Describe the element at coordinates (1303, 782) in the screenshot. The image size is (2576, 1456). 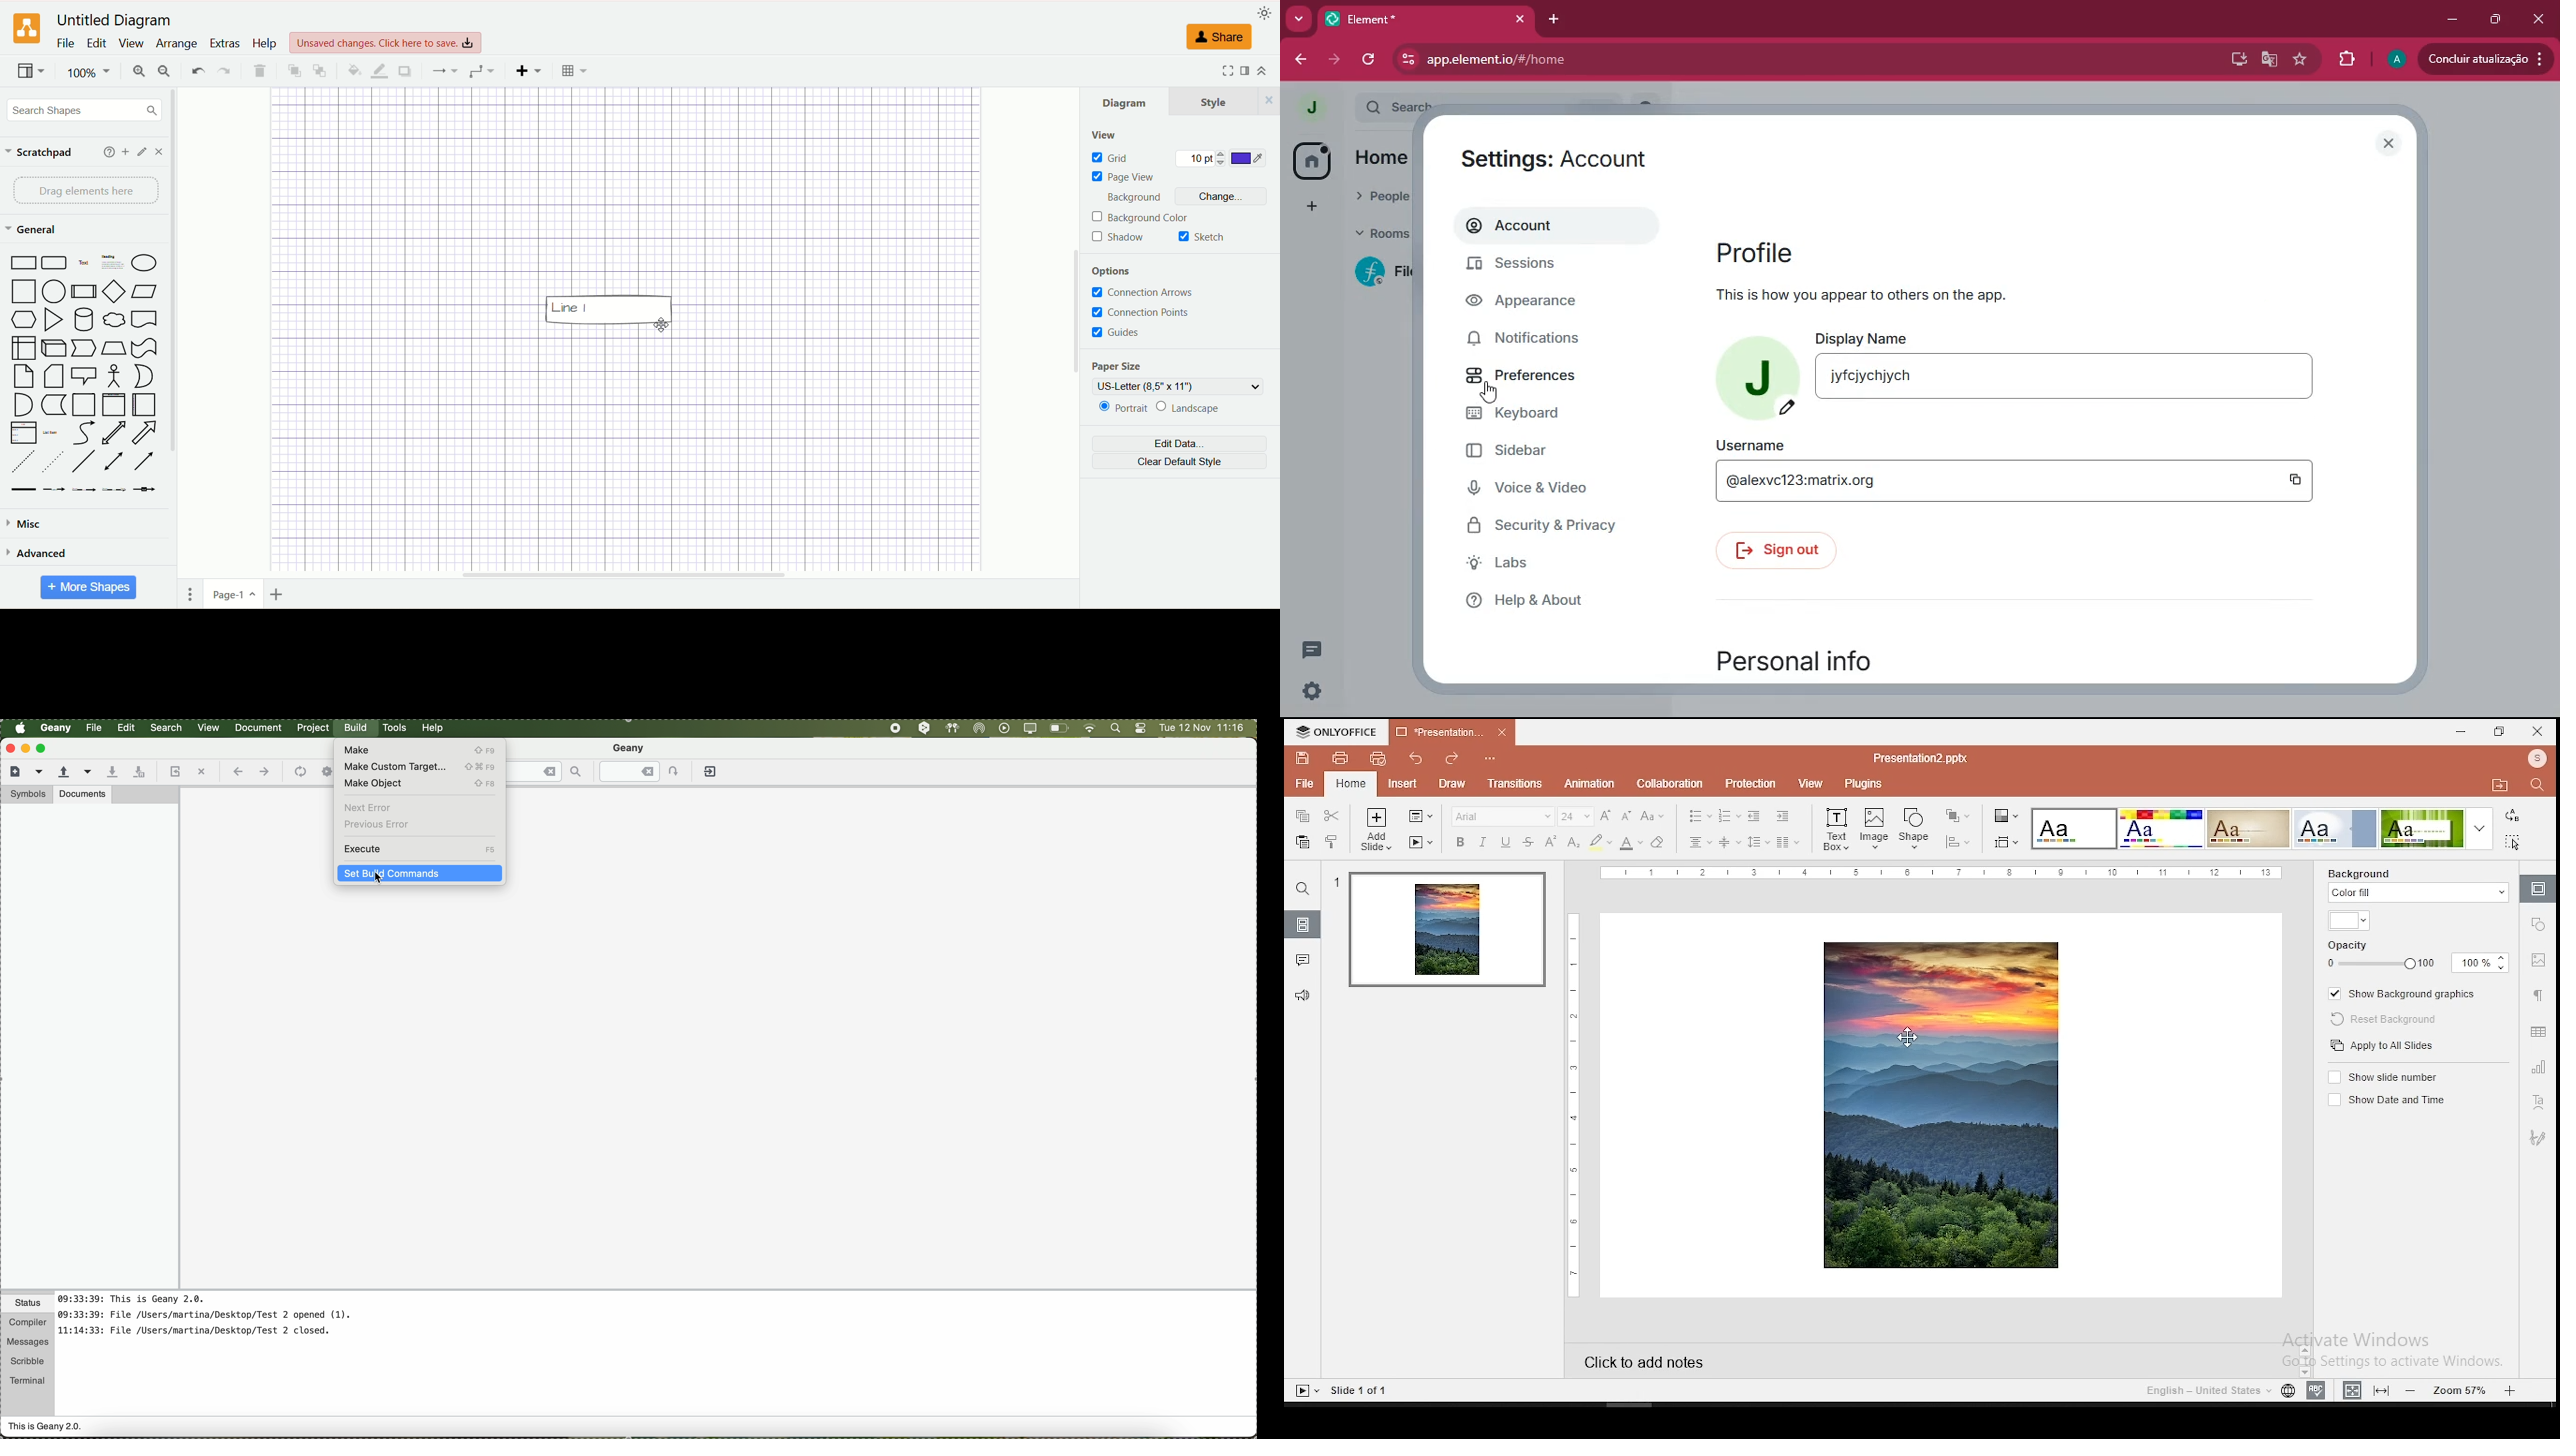
I see `file` at that location.